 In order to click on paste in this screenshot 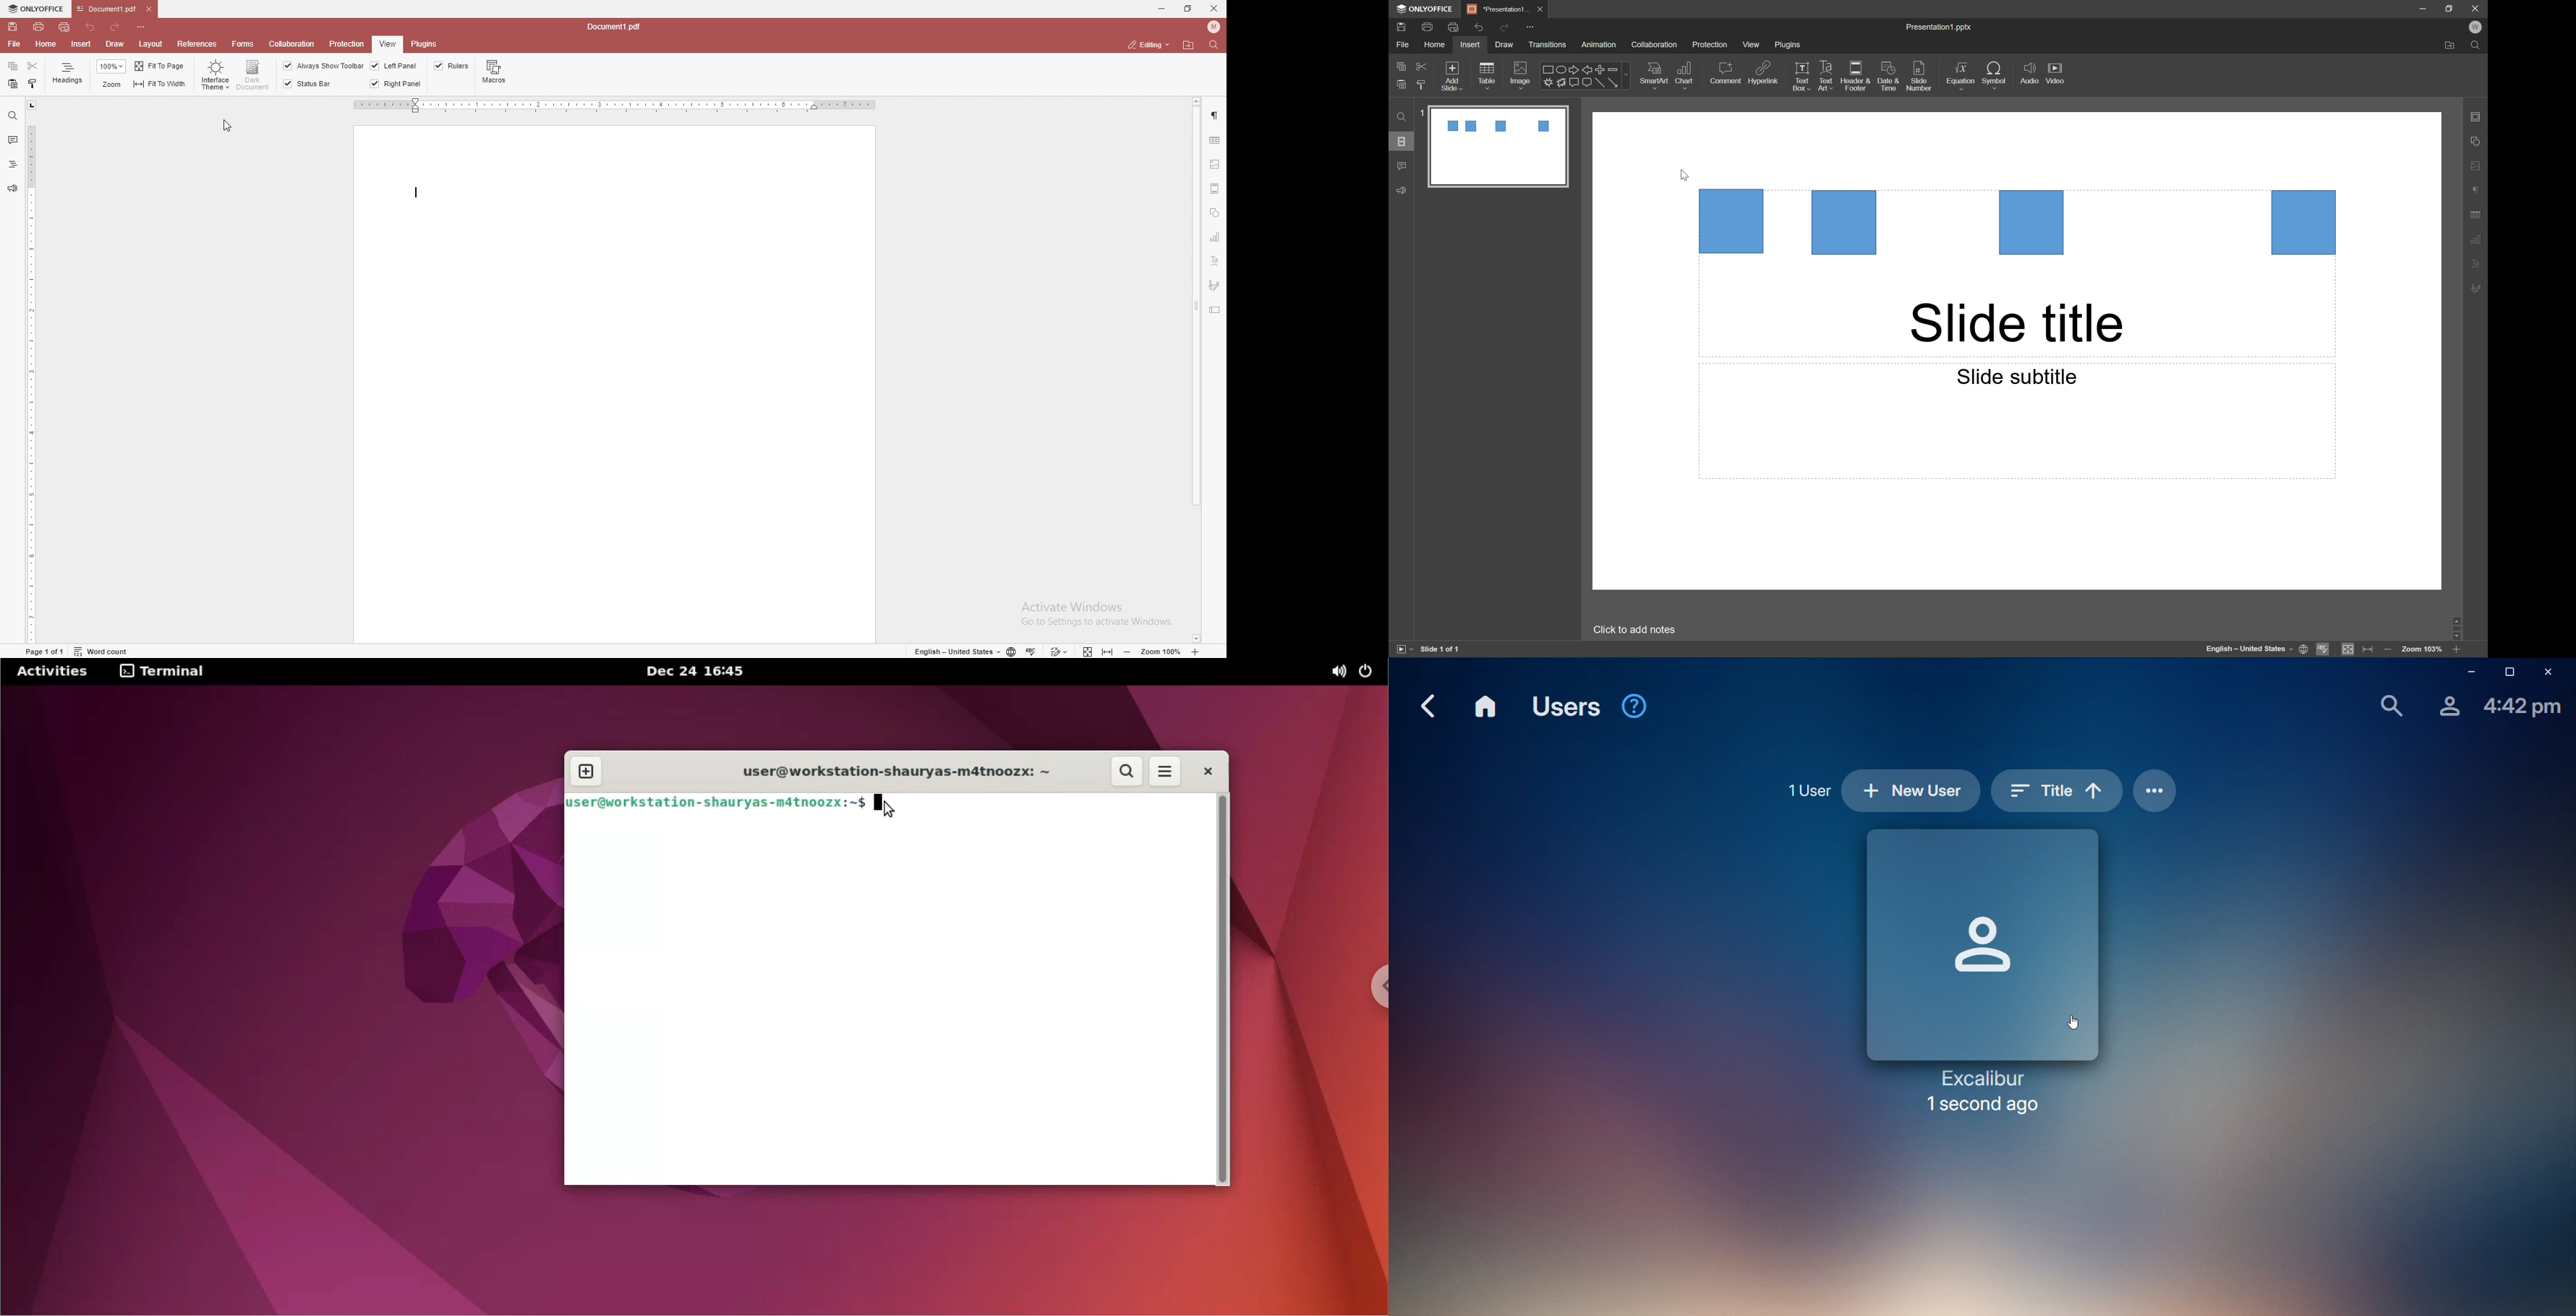, I will do `click(1402, 85)`.